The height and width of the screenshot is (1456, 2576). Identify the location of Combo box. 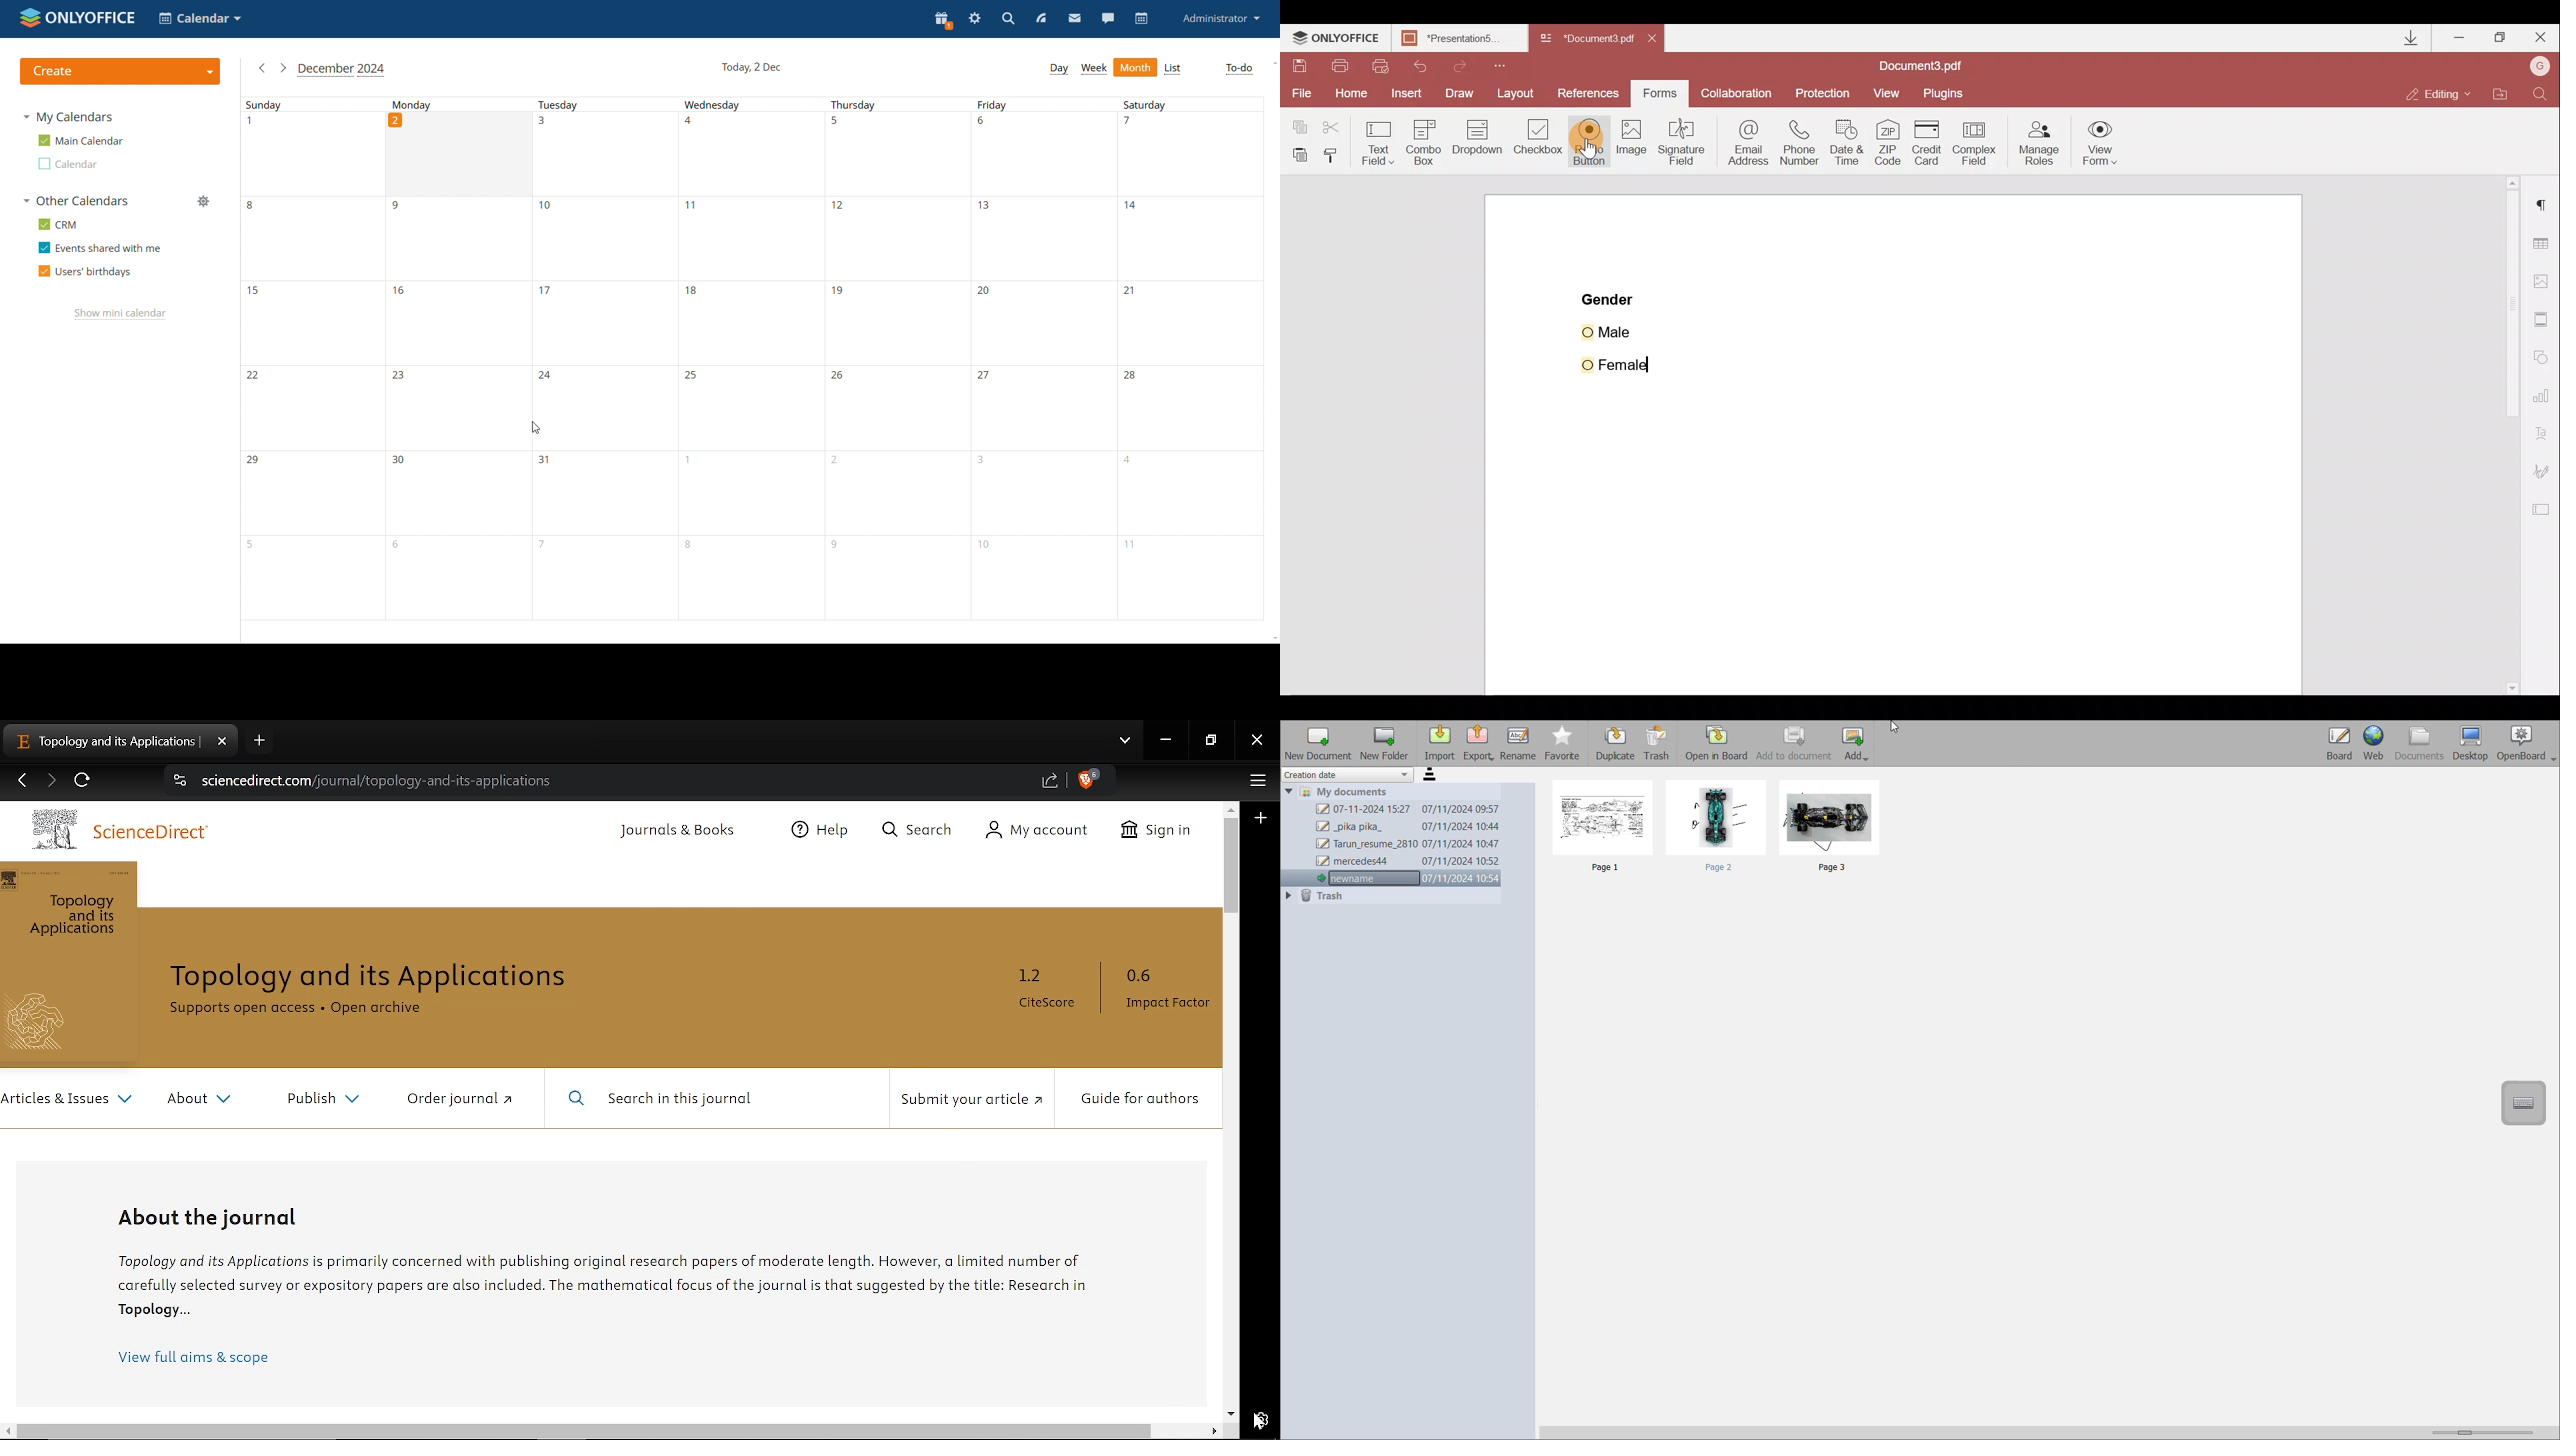
(1421, 141).